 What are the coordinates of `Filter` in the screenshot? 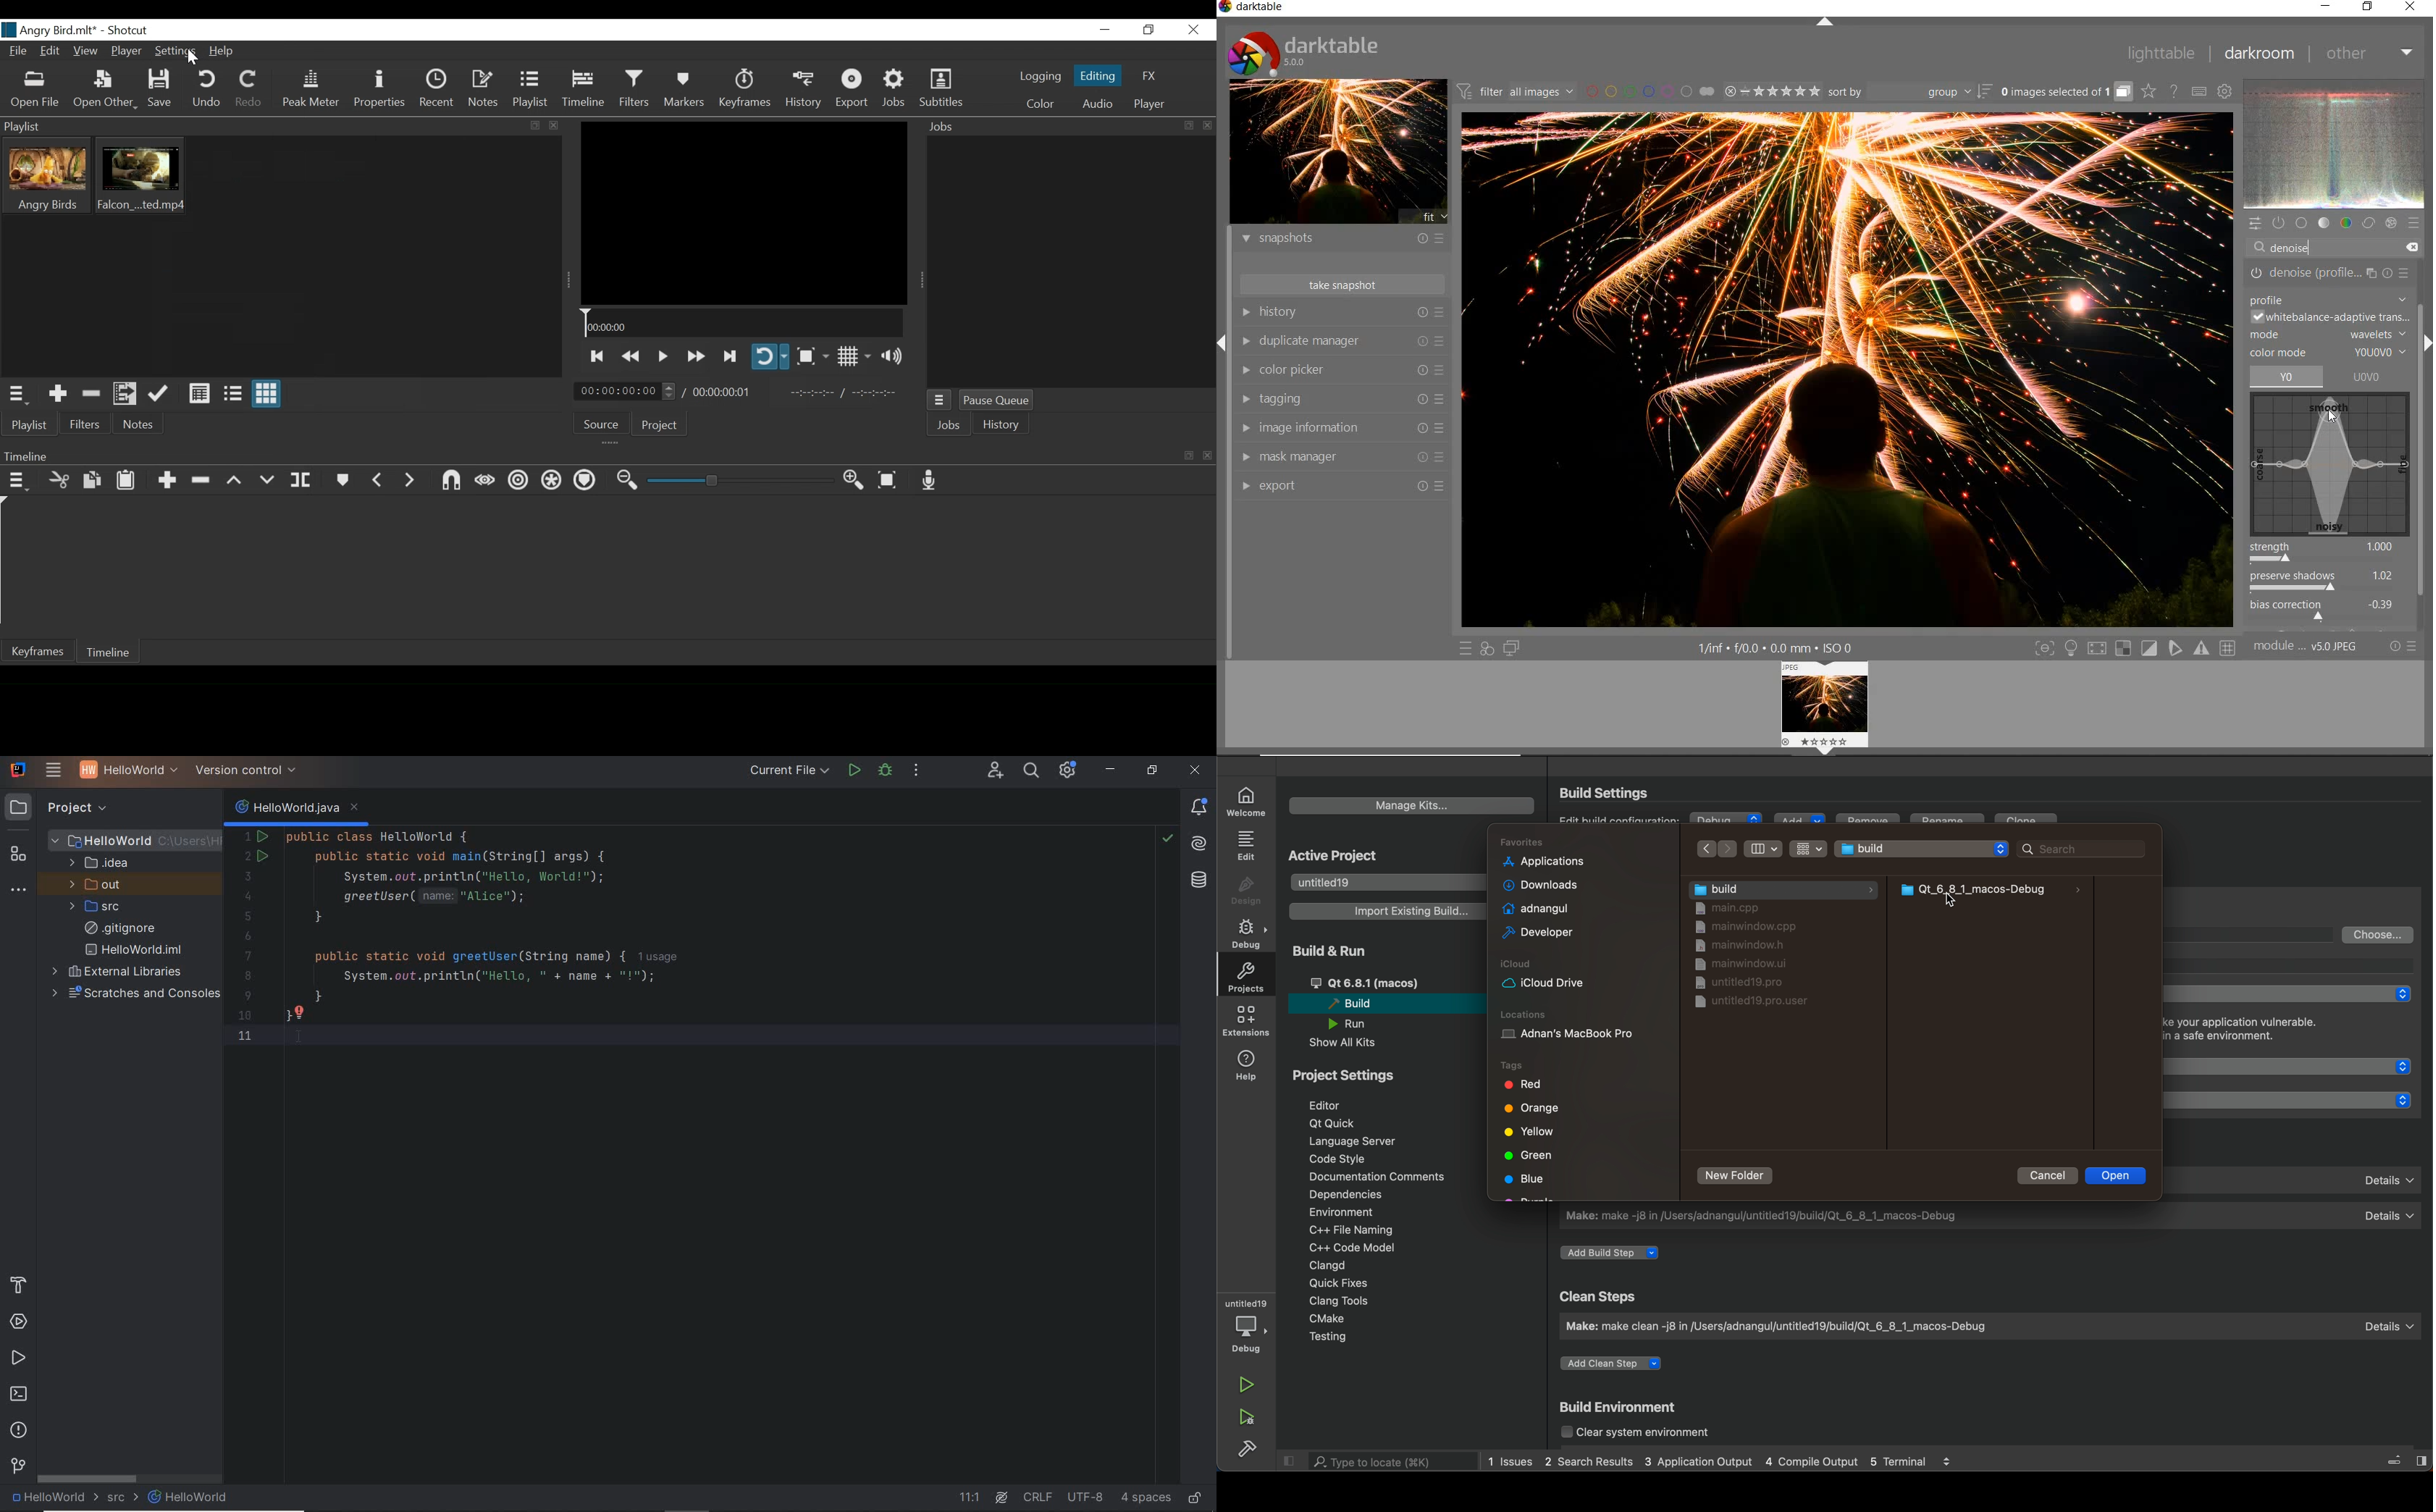 It's located at (634, 91).